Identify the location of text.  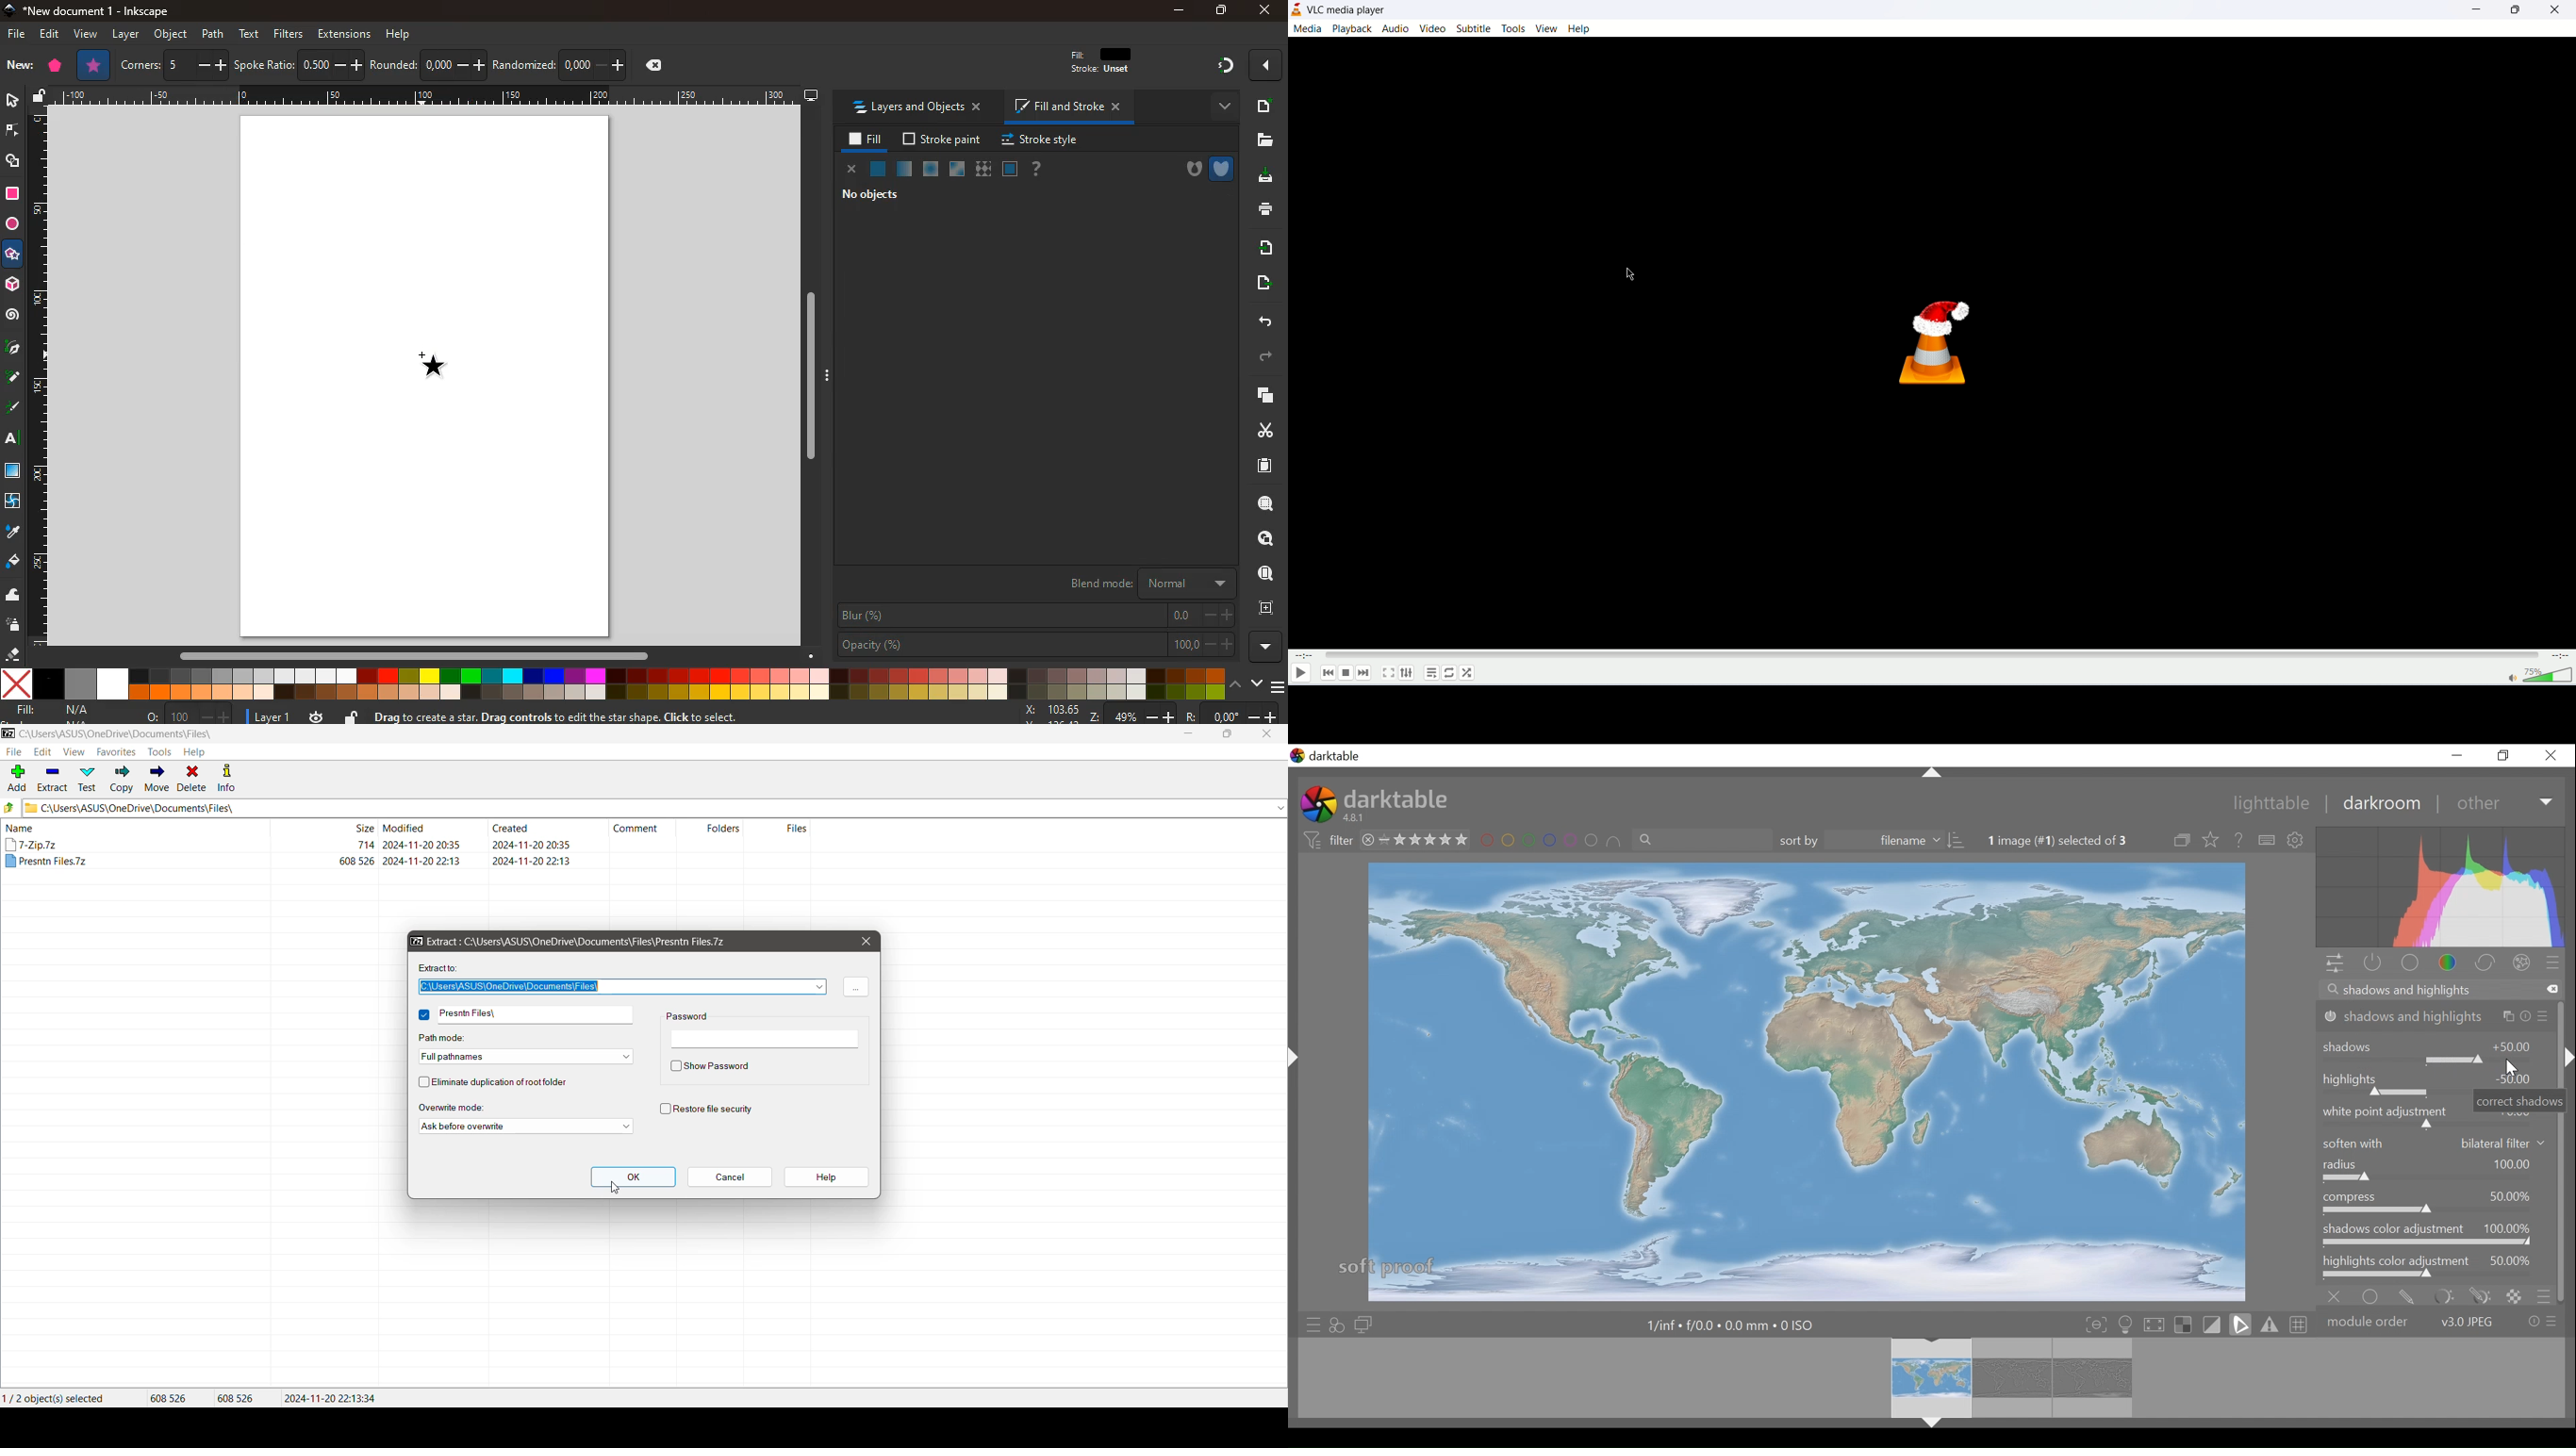
(251, 34).